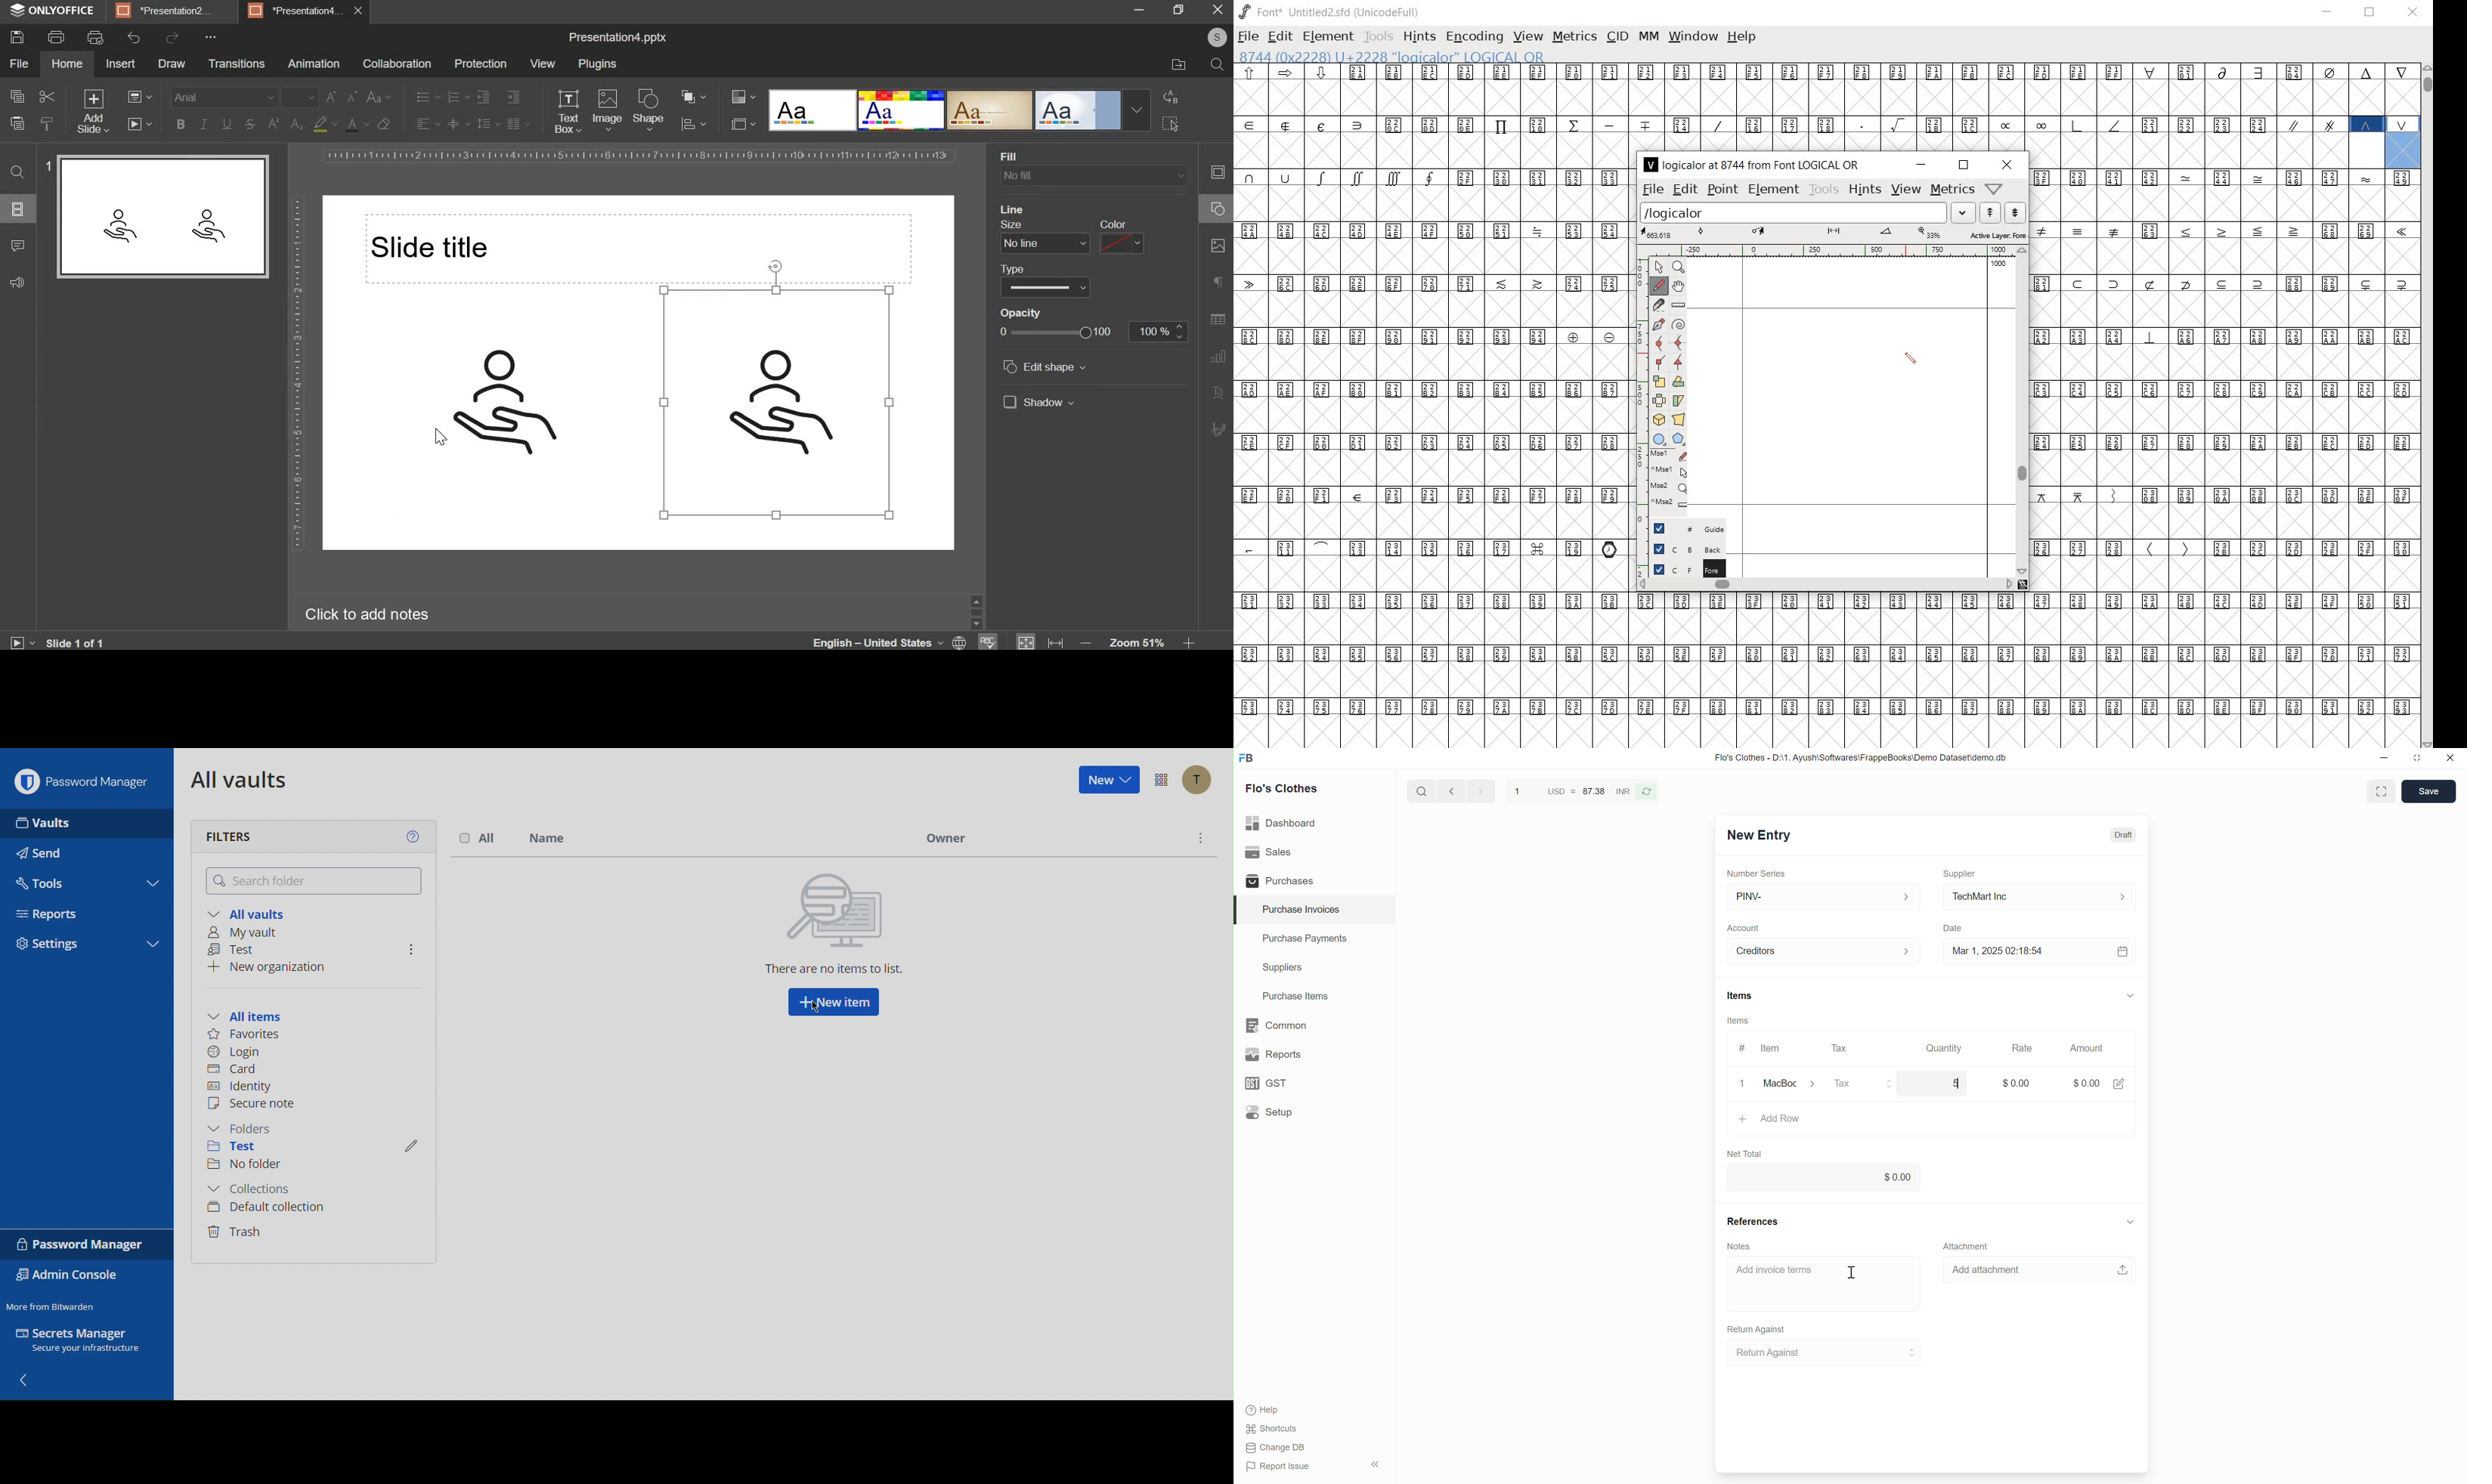 The height and width of the screenshot is (1484, 2492). Describe the element at coordinates (1652, 189) in the screenshot. I see `file` at that location.